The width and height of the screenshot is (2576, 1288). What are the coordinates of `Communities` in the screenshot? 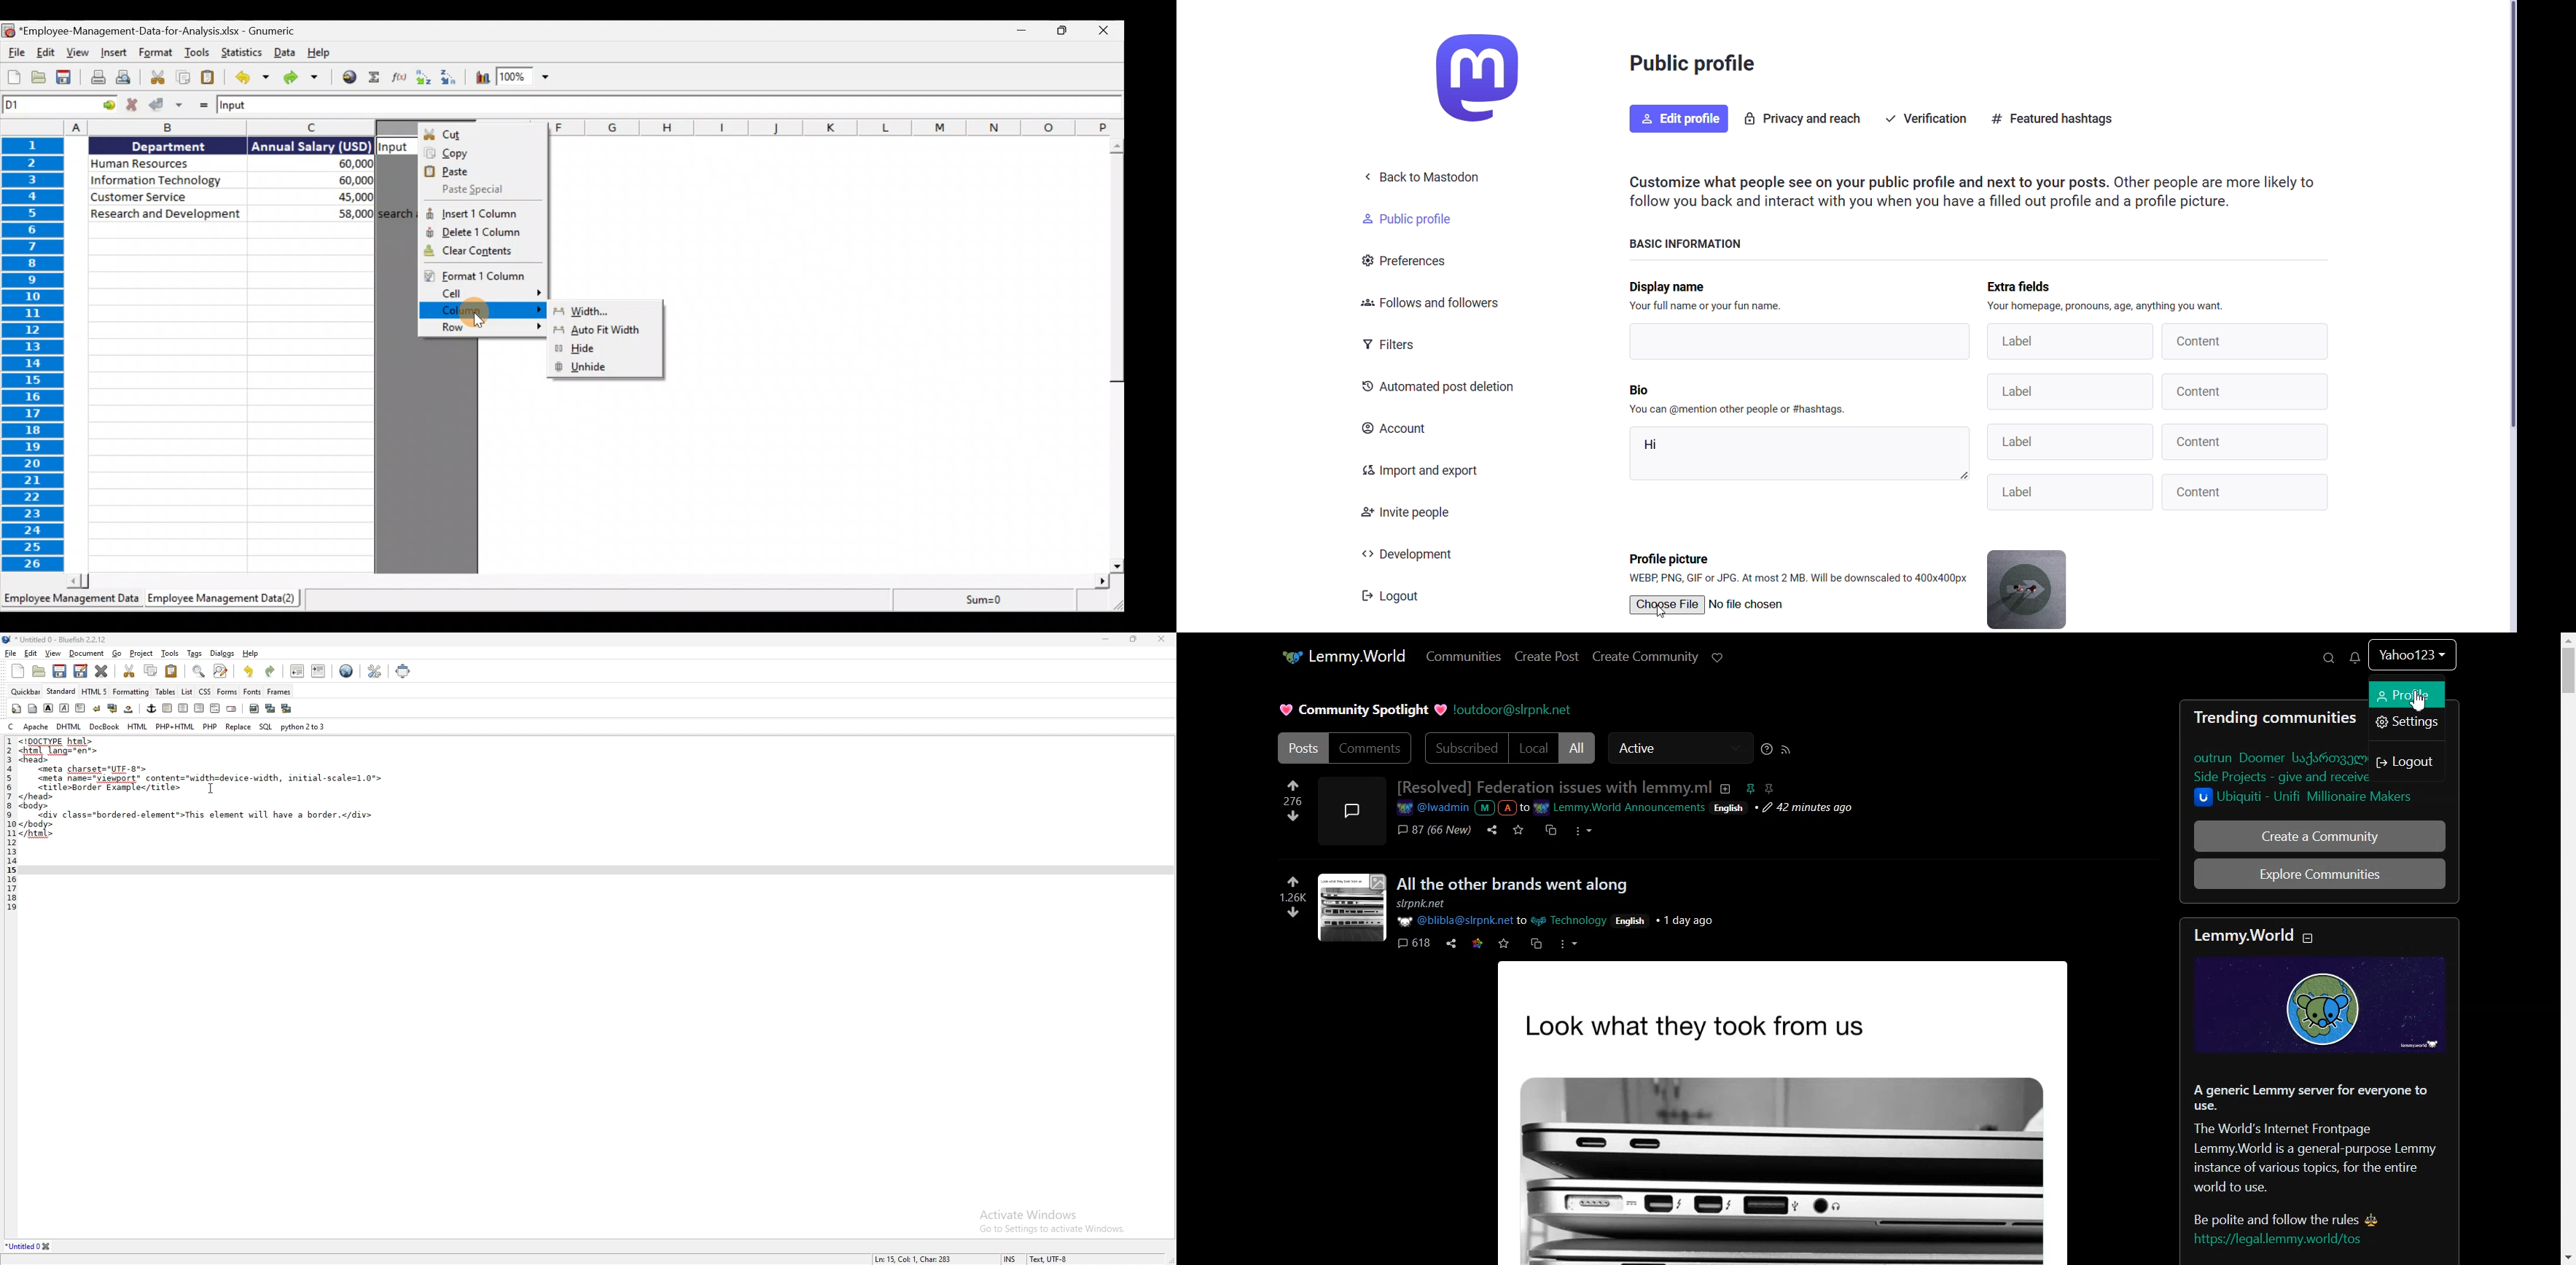 It's located at (1461, 657).